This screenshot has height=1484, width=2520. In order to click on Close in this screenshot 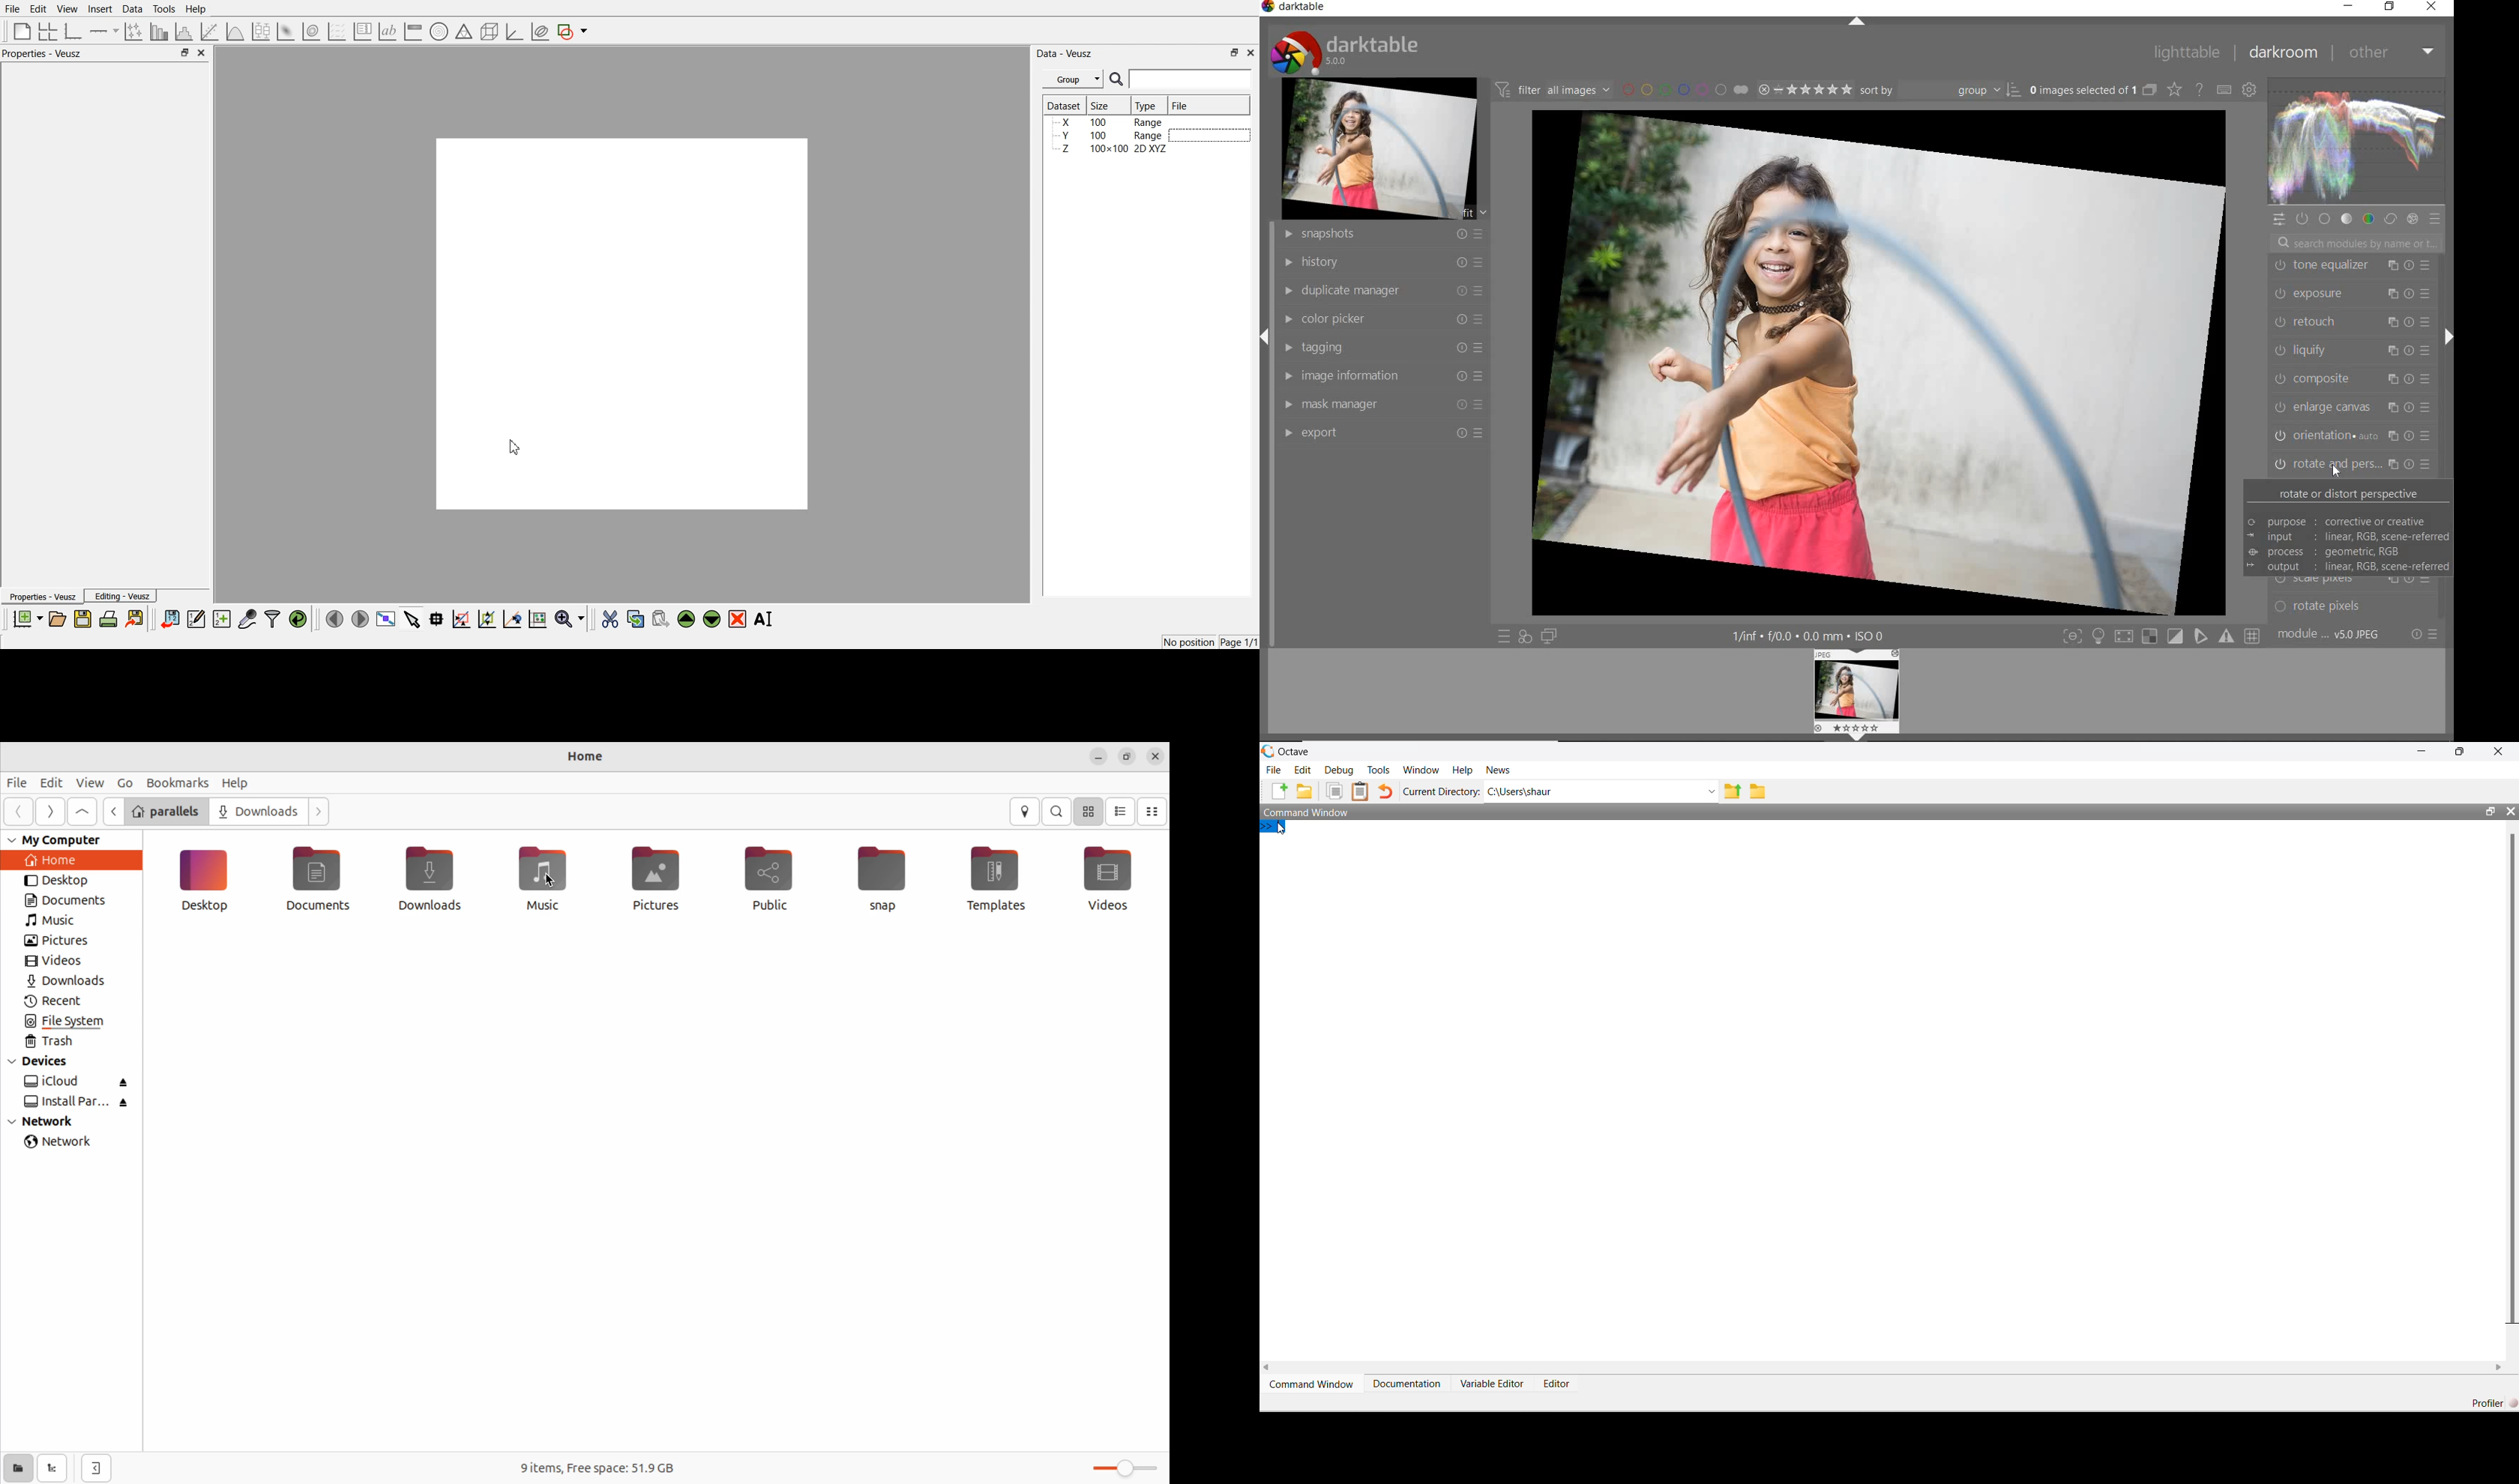, I will do `click(2499, 752)`.